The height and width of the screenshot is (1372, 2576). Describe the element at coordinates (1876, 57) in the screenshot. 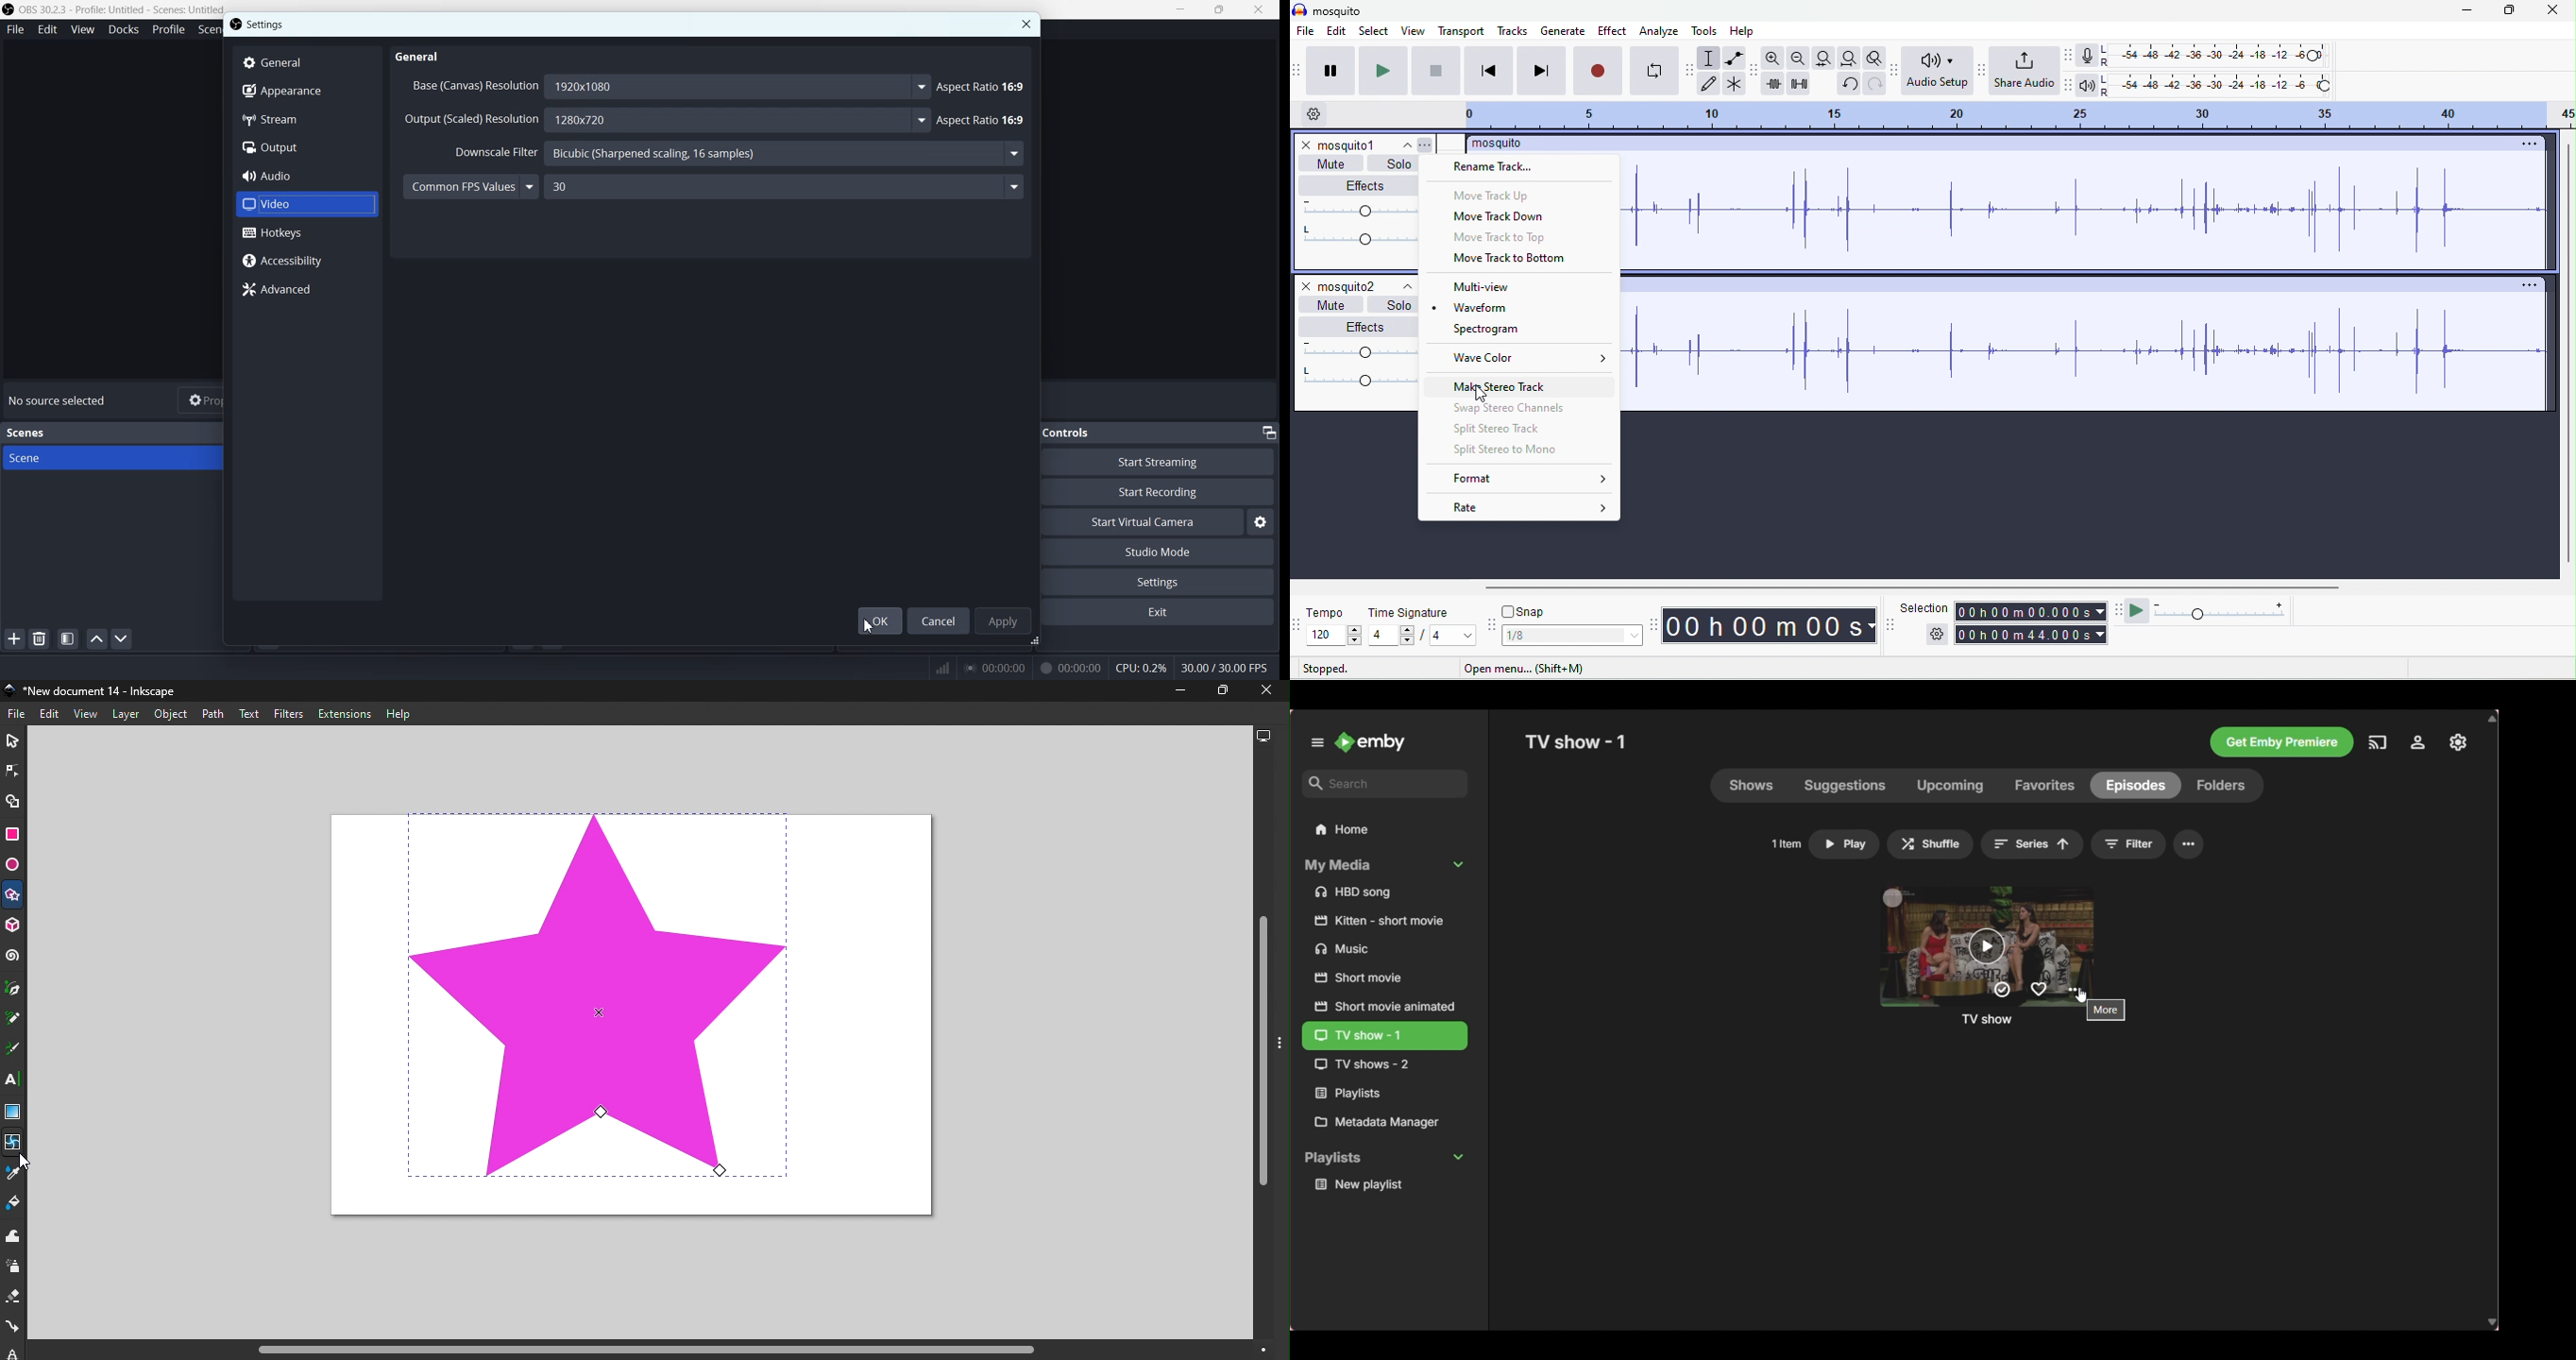

I see `toggle zoom` at that location.